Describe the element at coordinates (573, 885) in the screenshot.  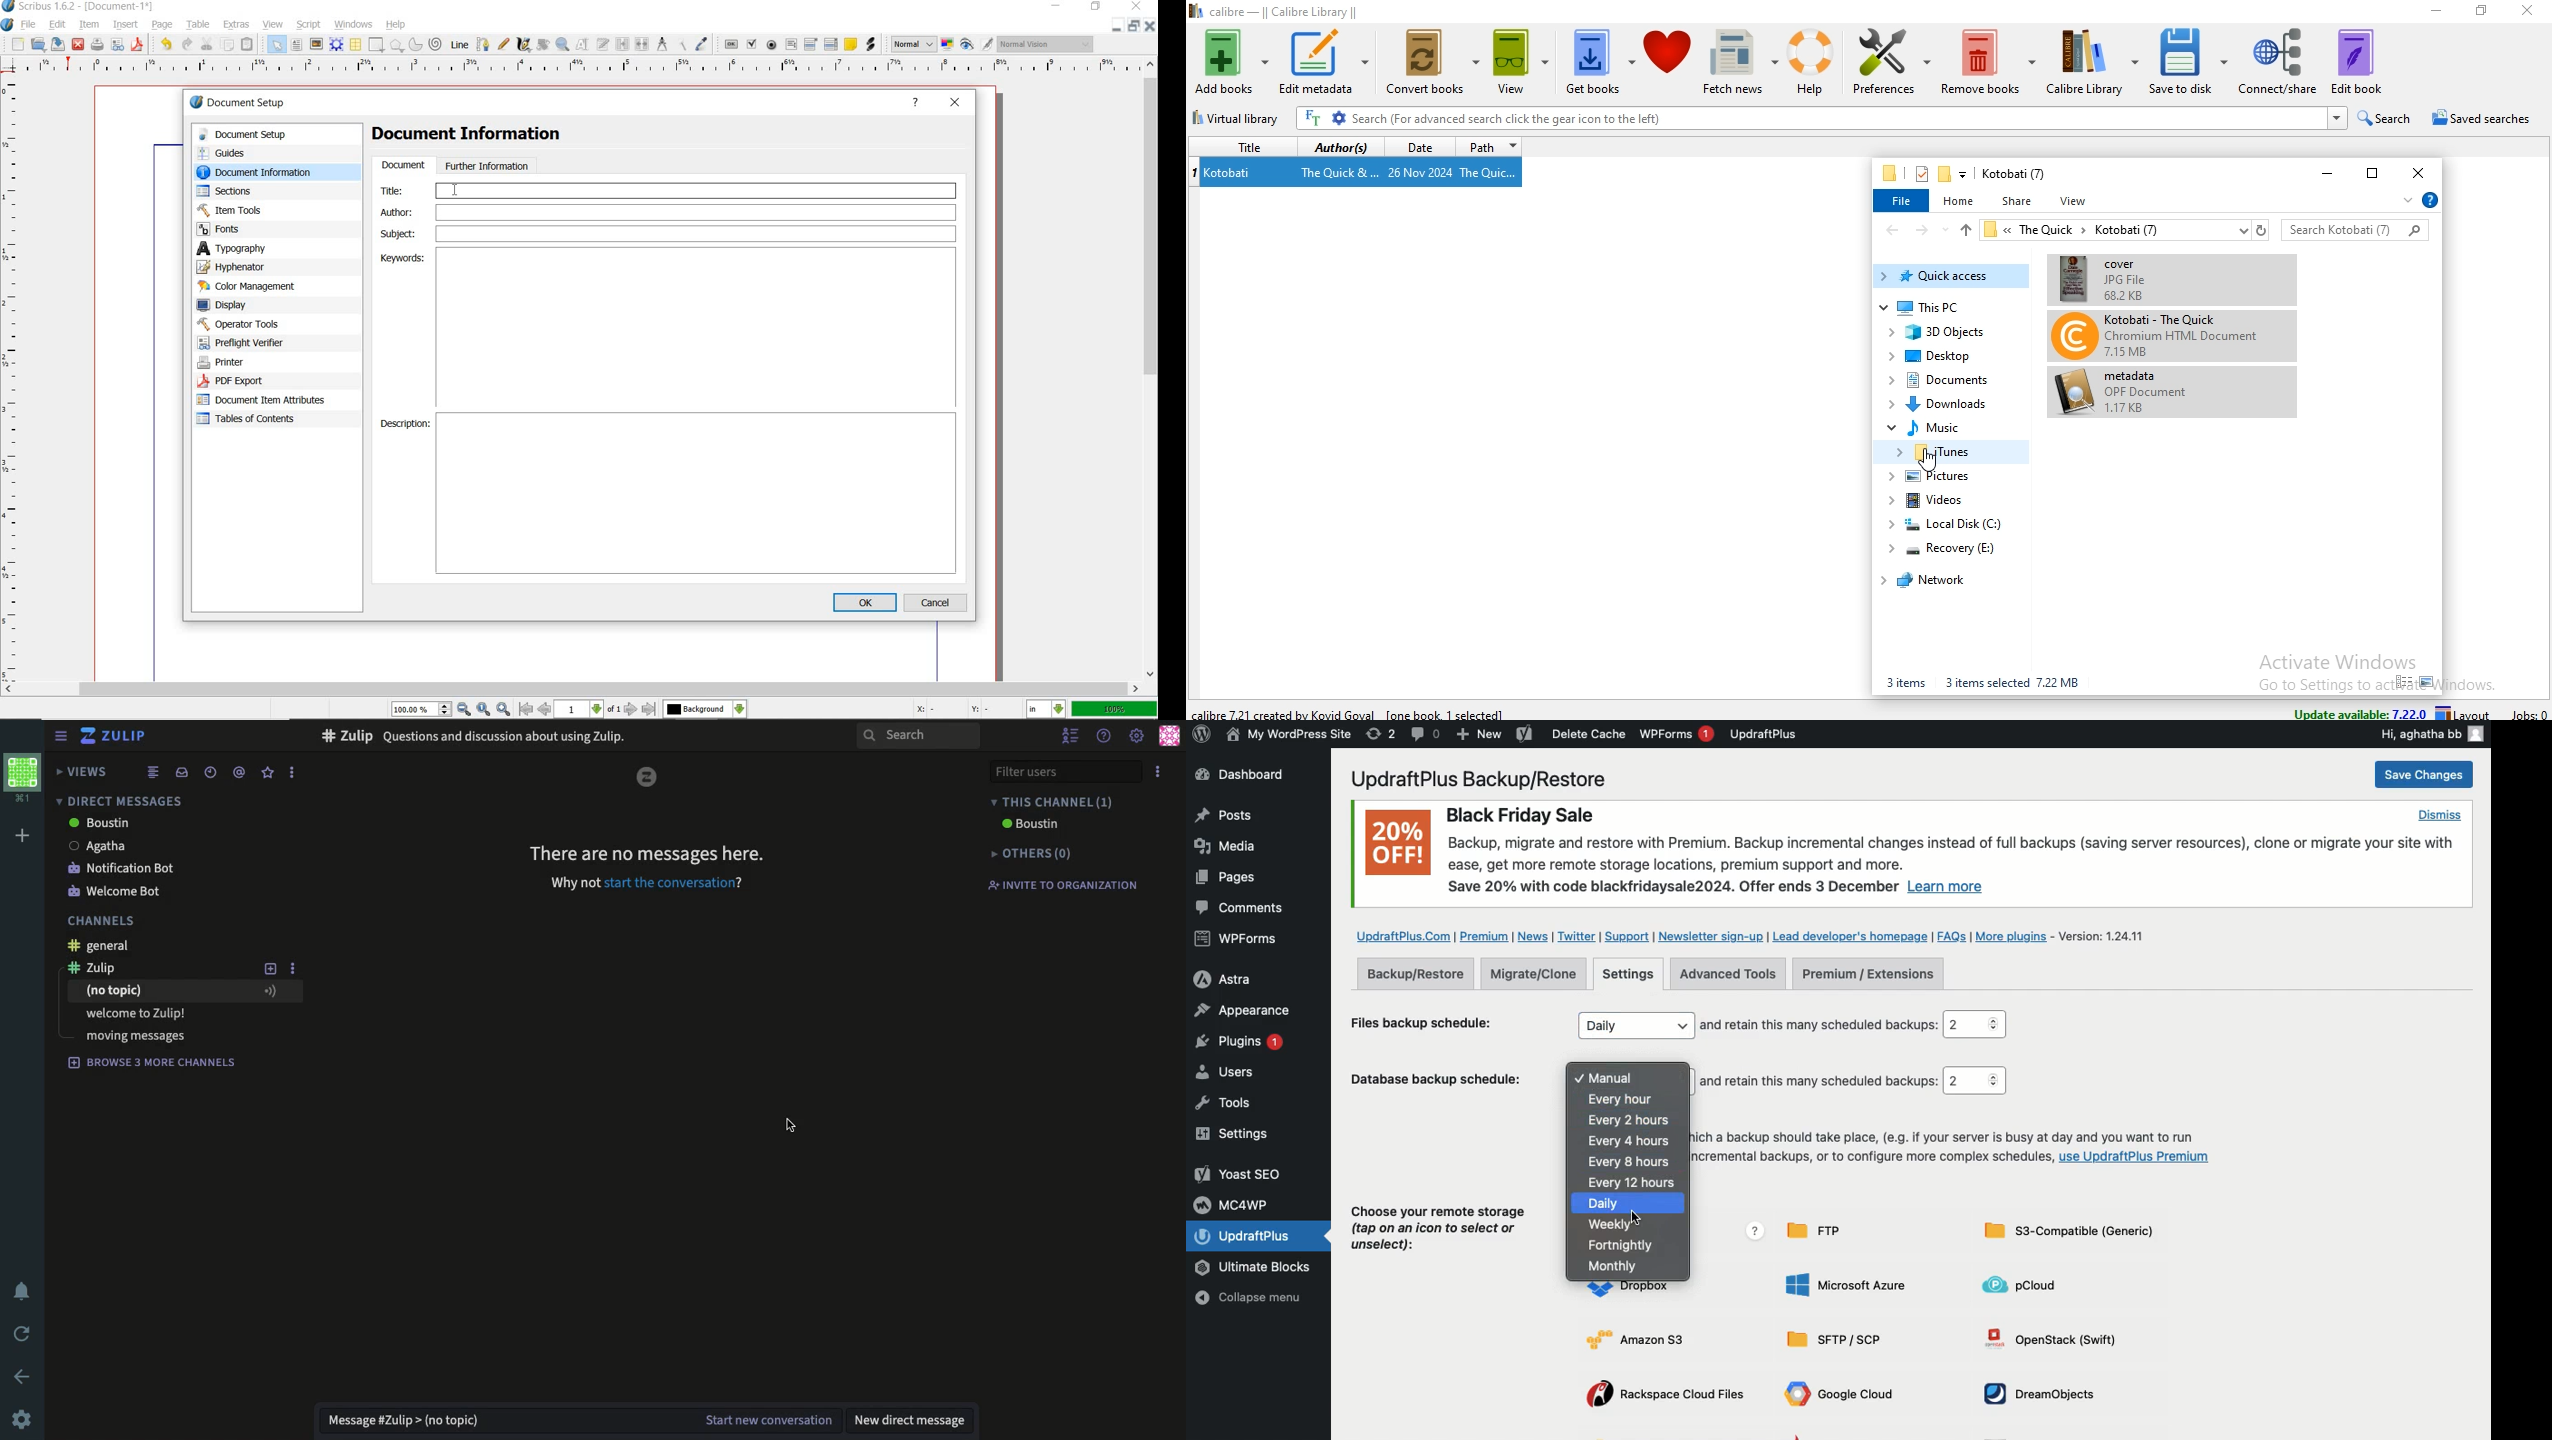
I see `why not` at that location.